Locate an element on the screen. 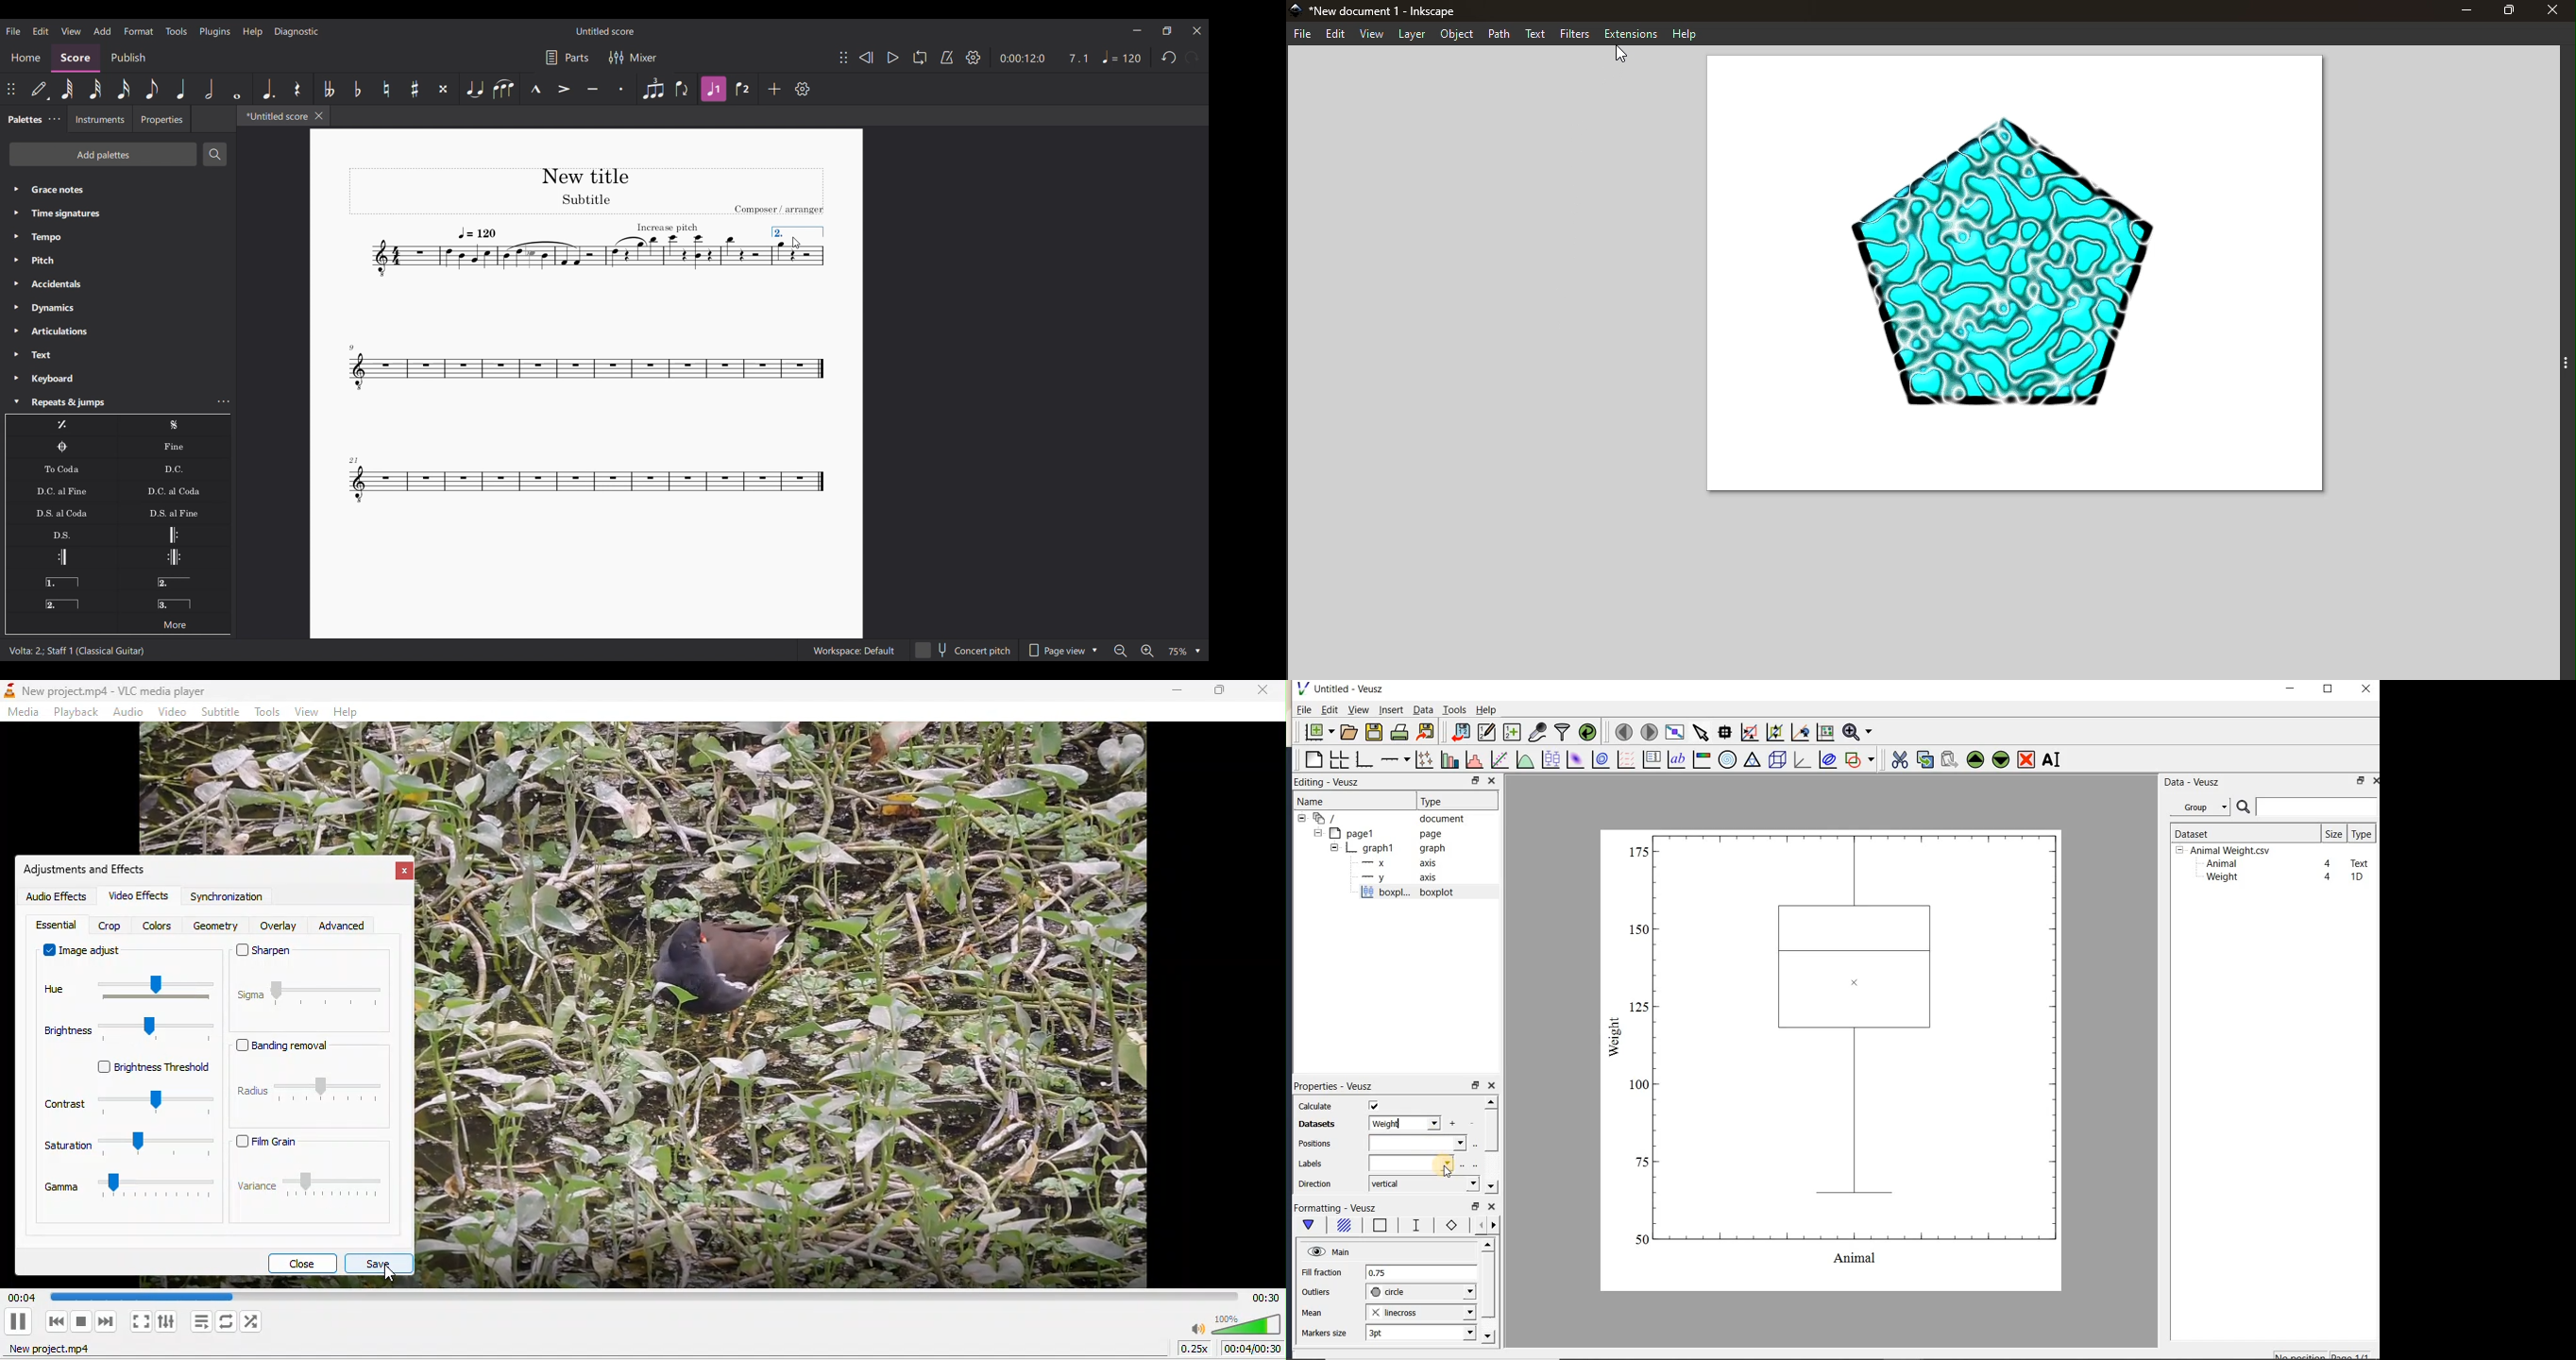  New document 1 - Inkscape is located at coordinates (1389, 9).